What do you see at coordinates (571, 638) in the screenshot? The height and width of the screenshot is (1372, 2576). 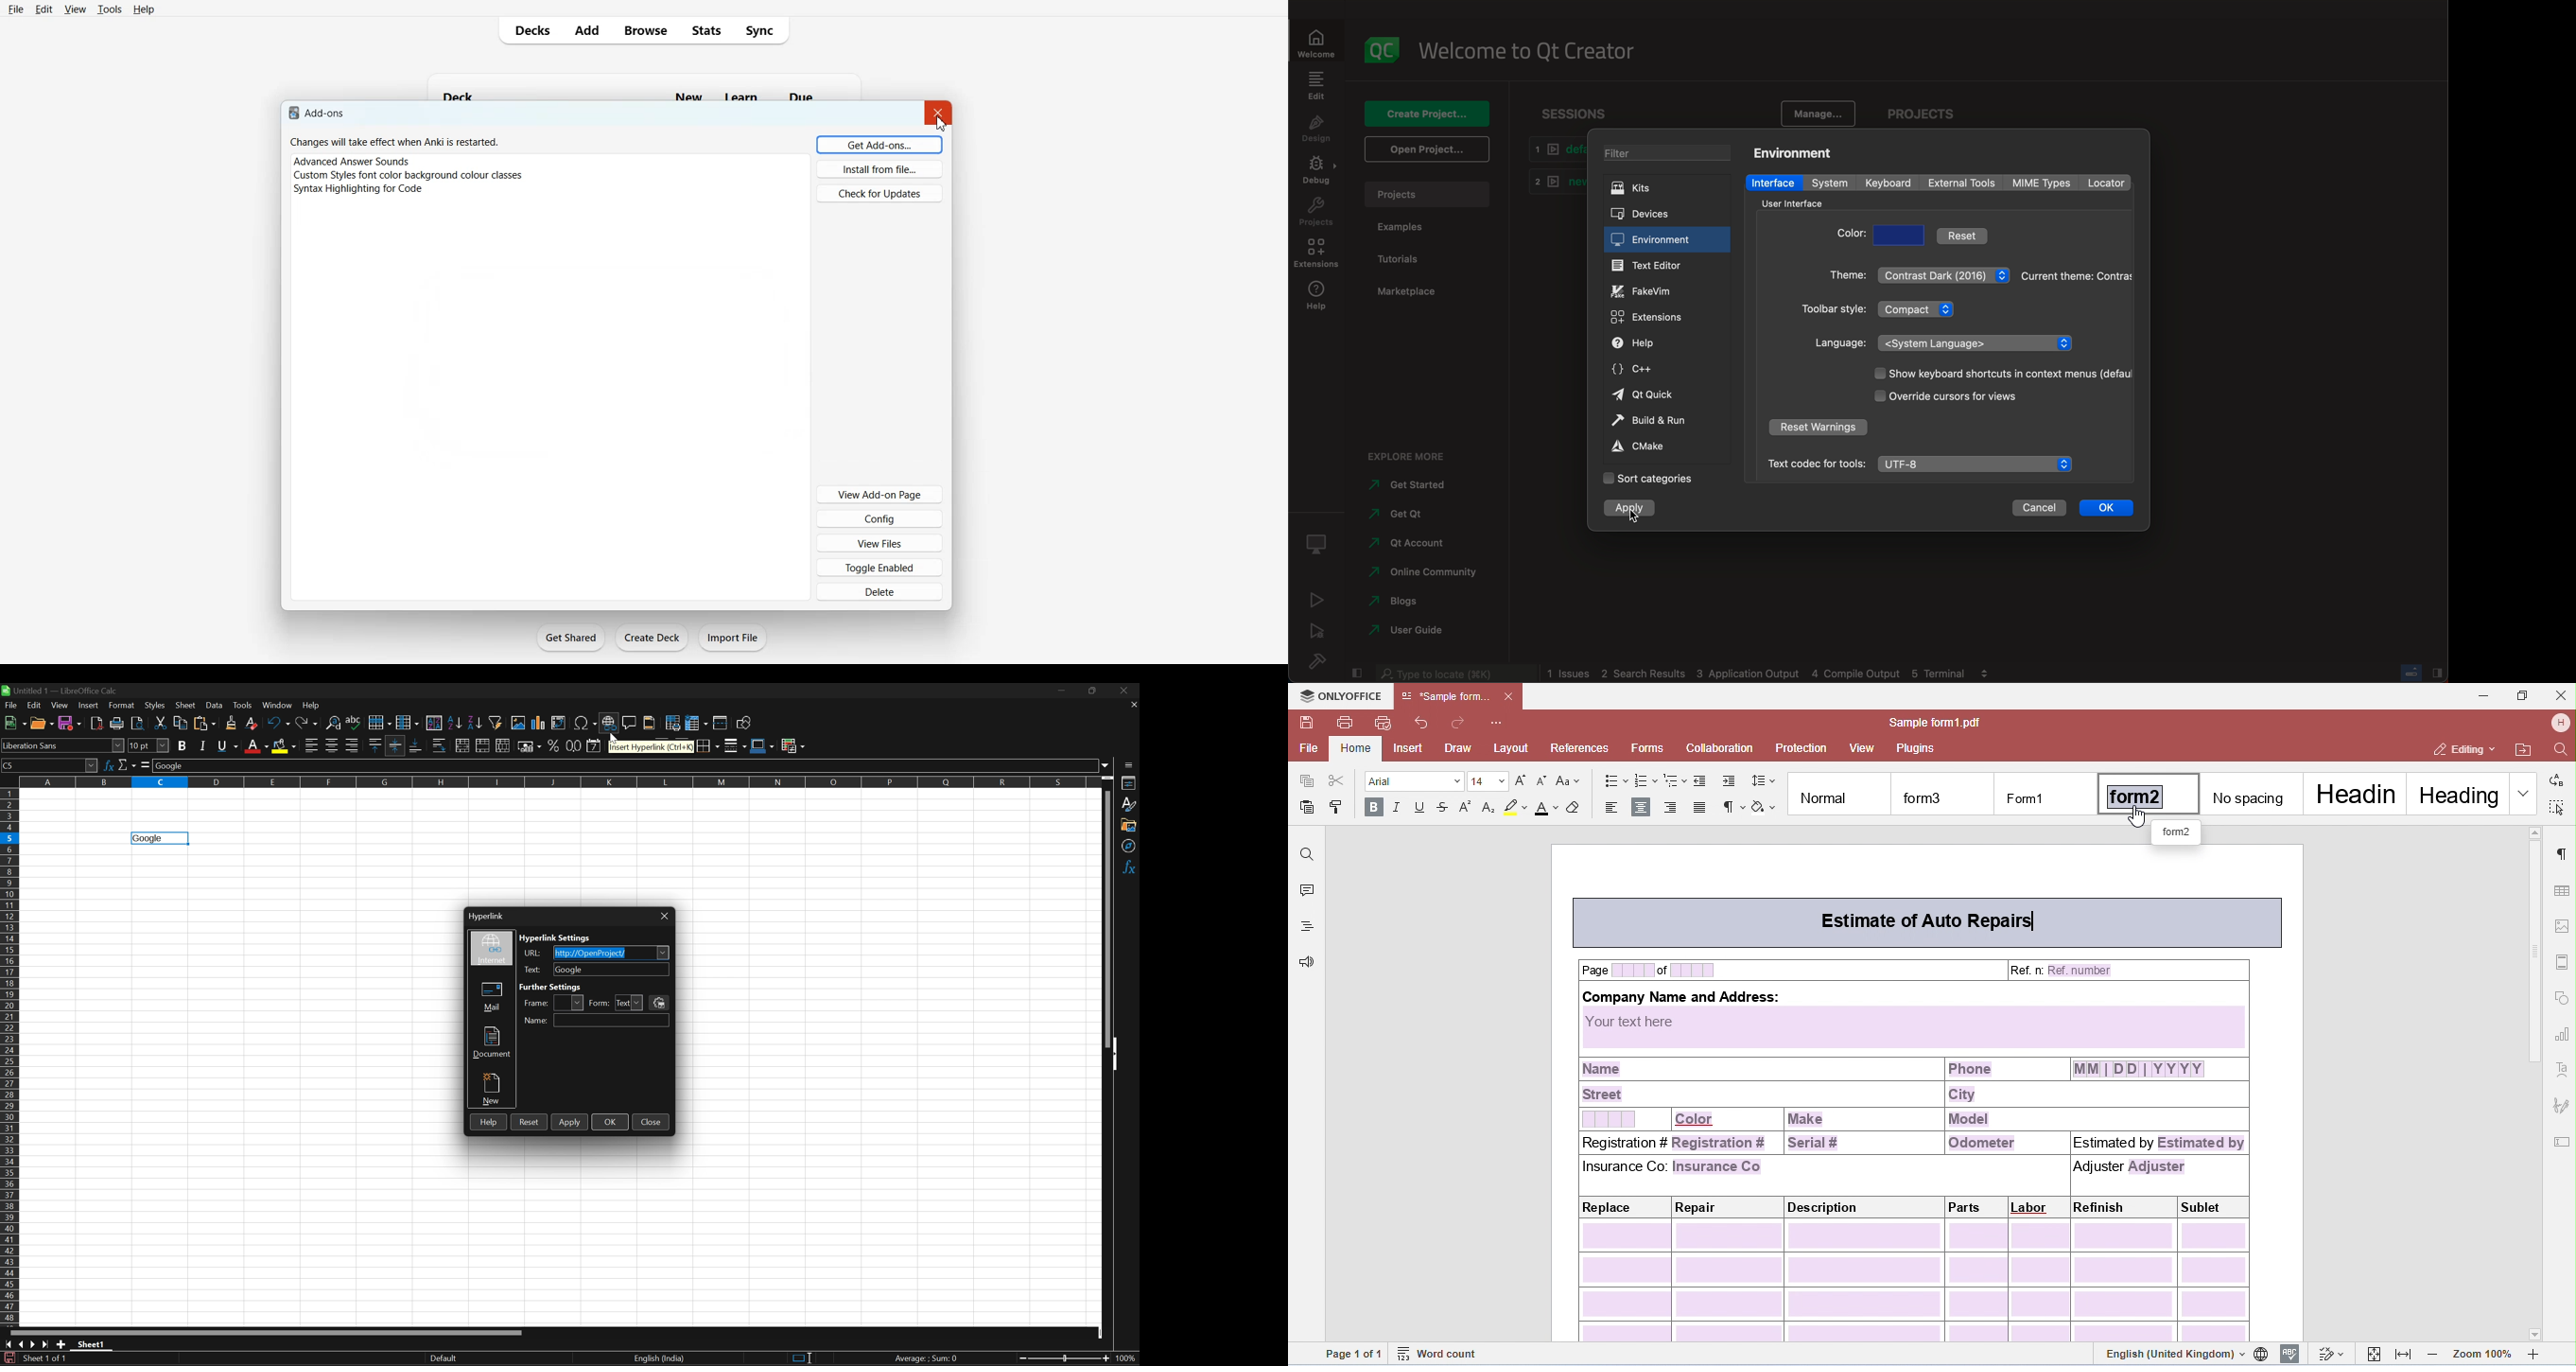 I see `Get Shared` at bounding box center [571, 638].